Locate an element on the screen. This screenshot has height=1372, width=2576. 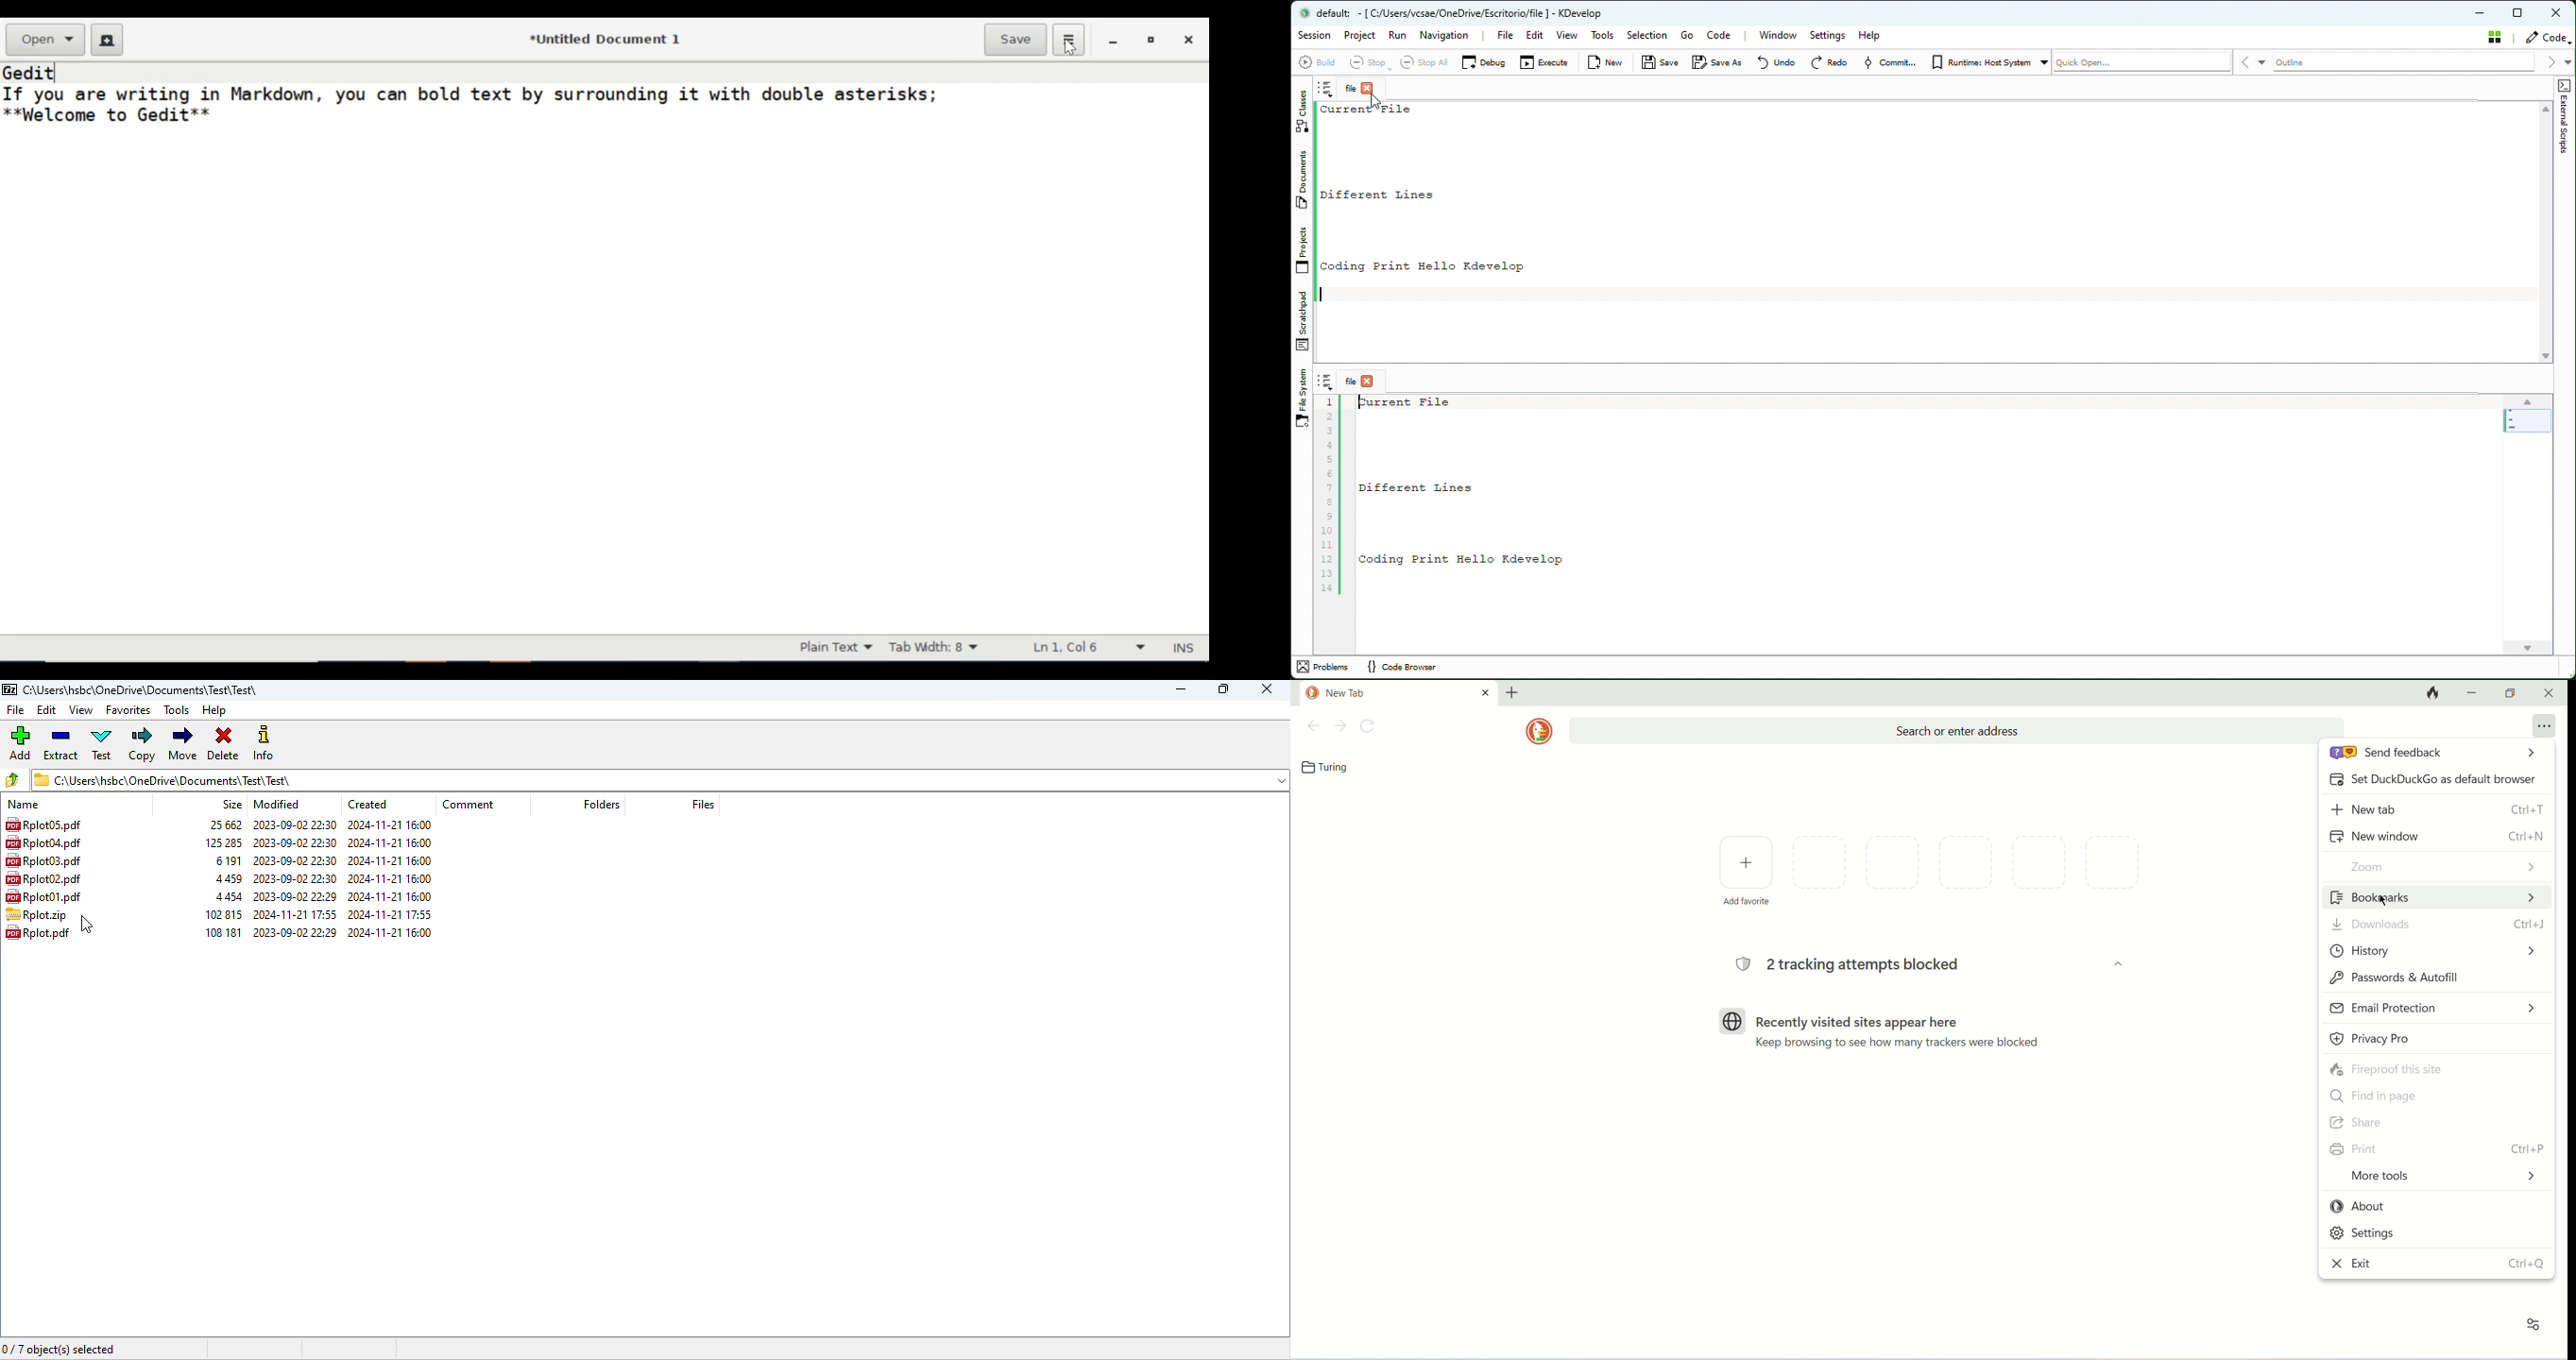
created is located at coordinates (369, 804).